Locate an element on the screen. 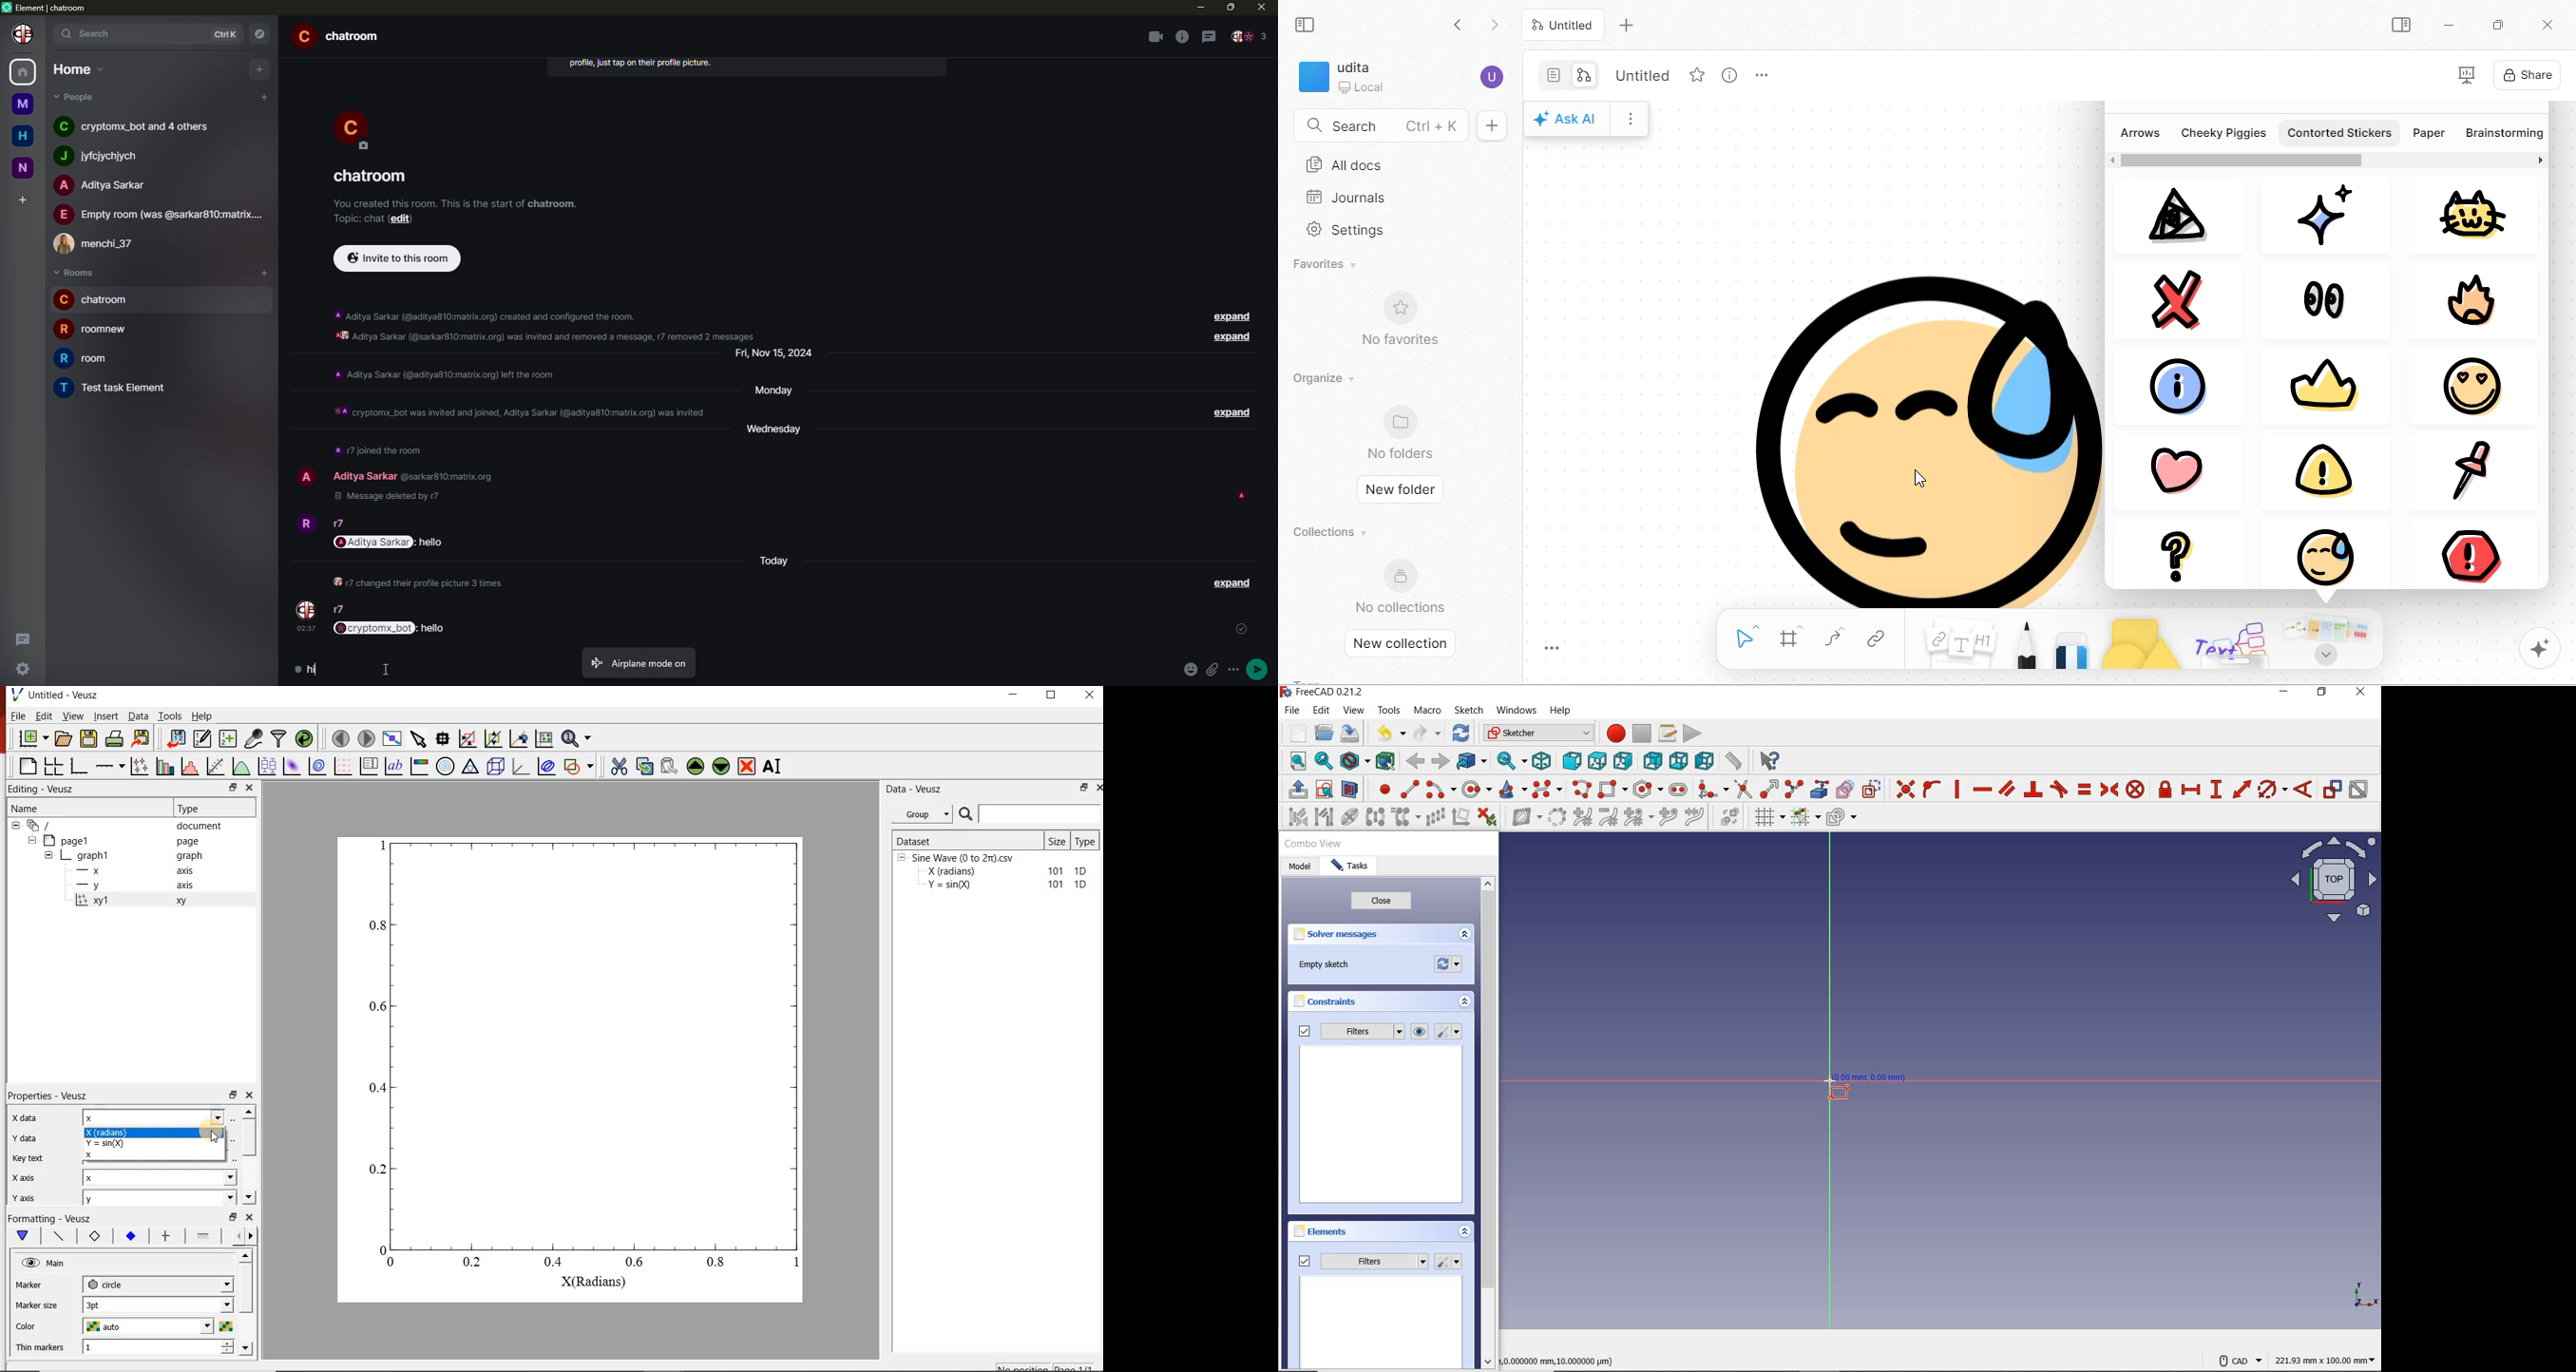  mentioned is located at coordinates (392, 627).